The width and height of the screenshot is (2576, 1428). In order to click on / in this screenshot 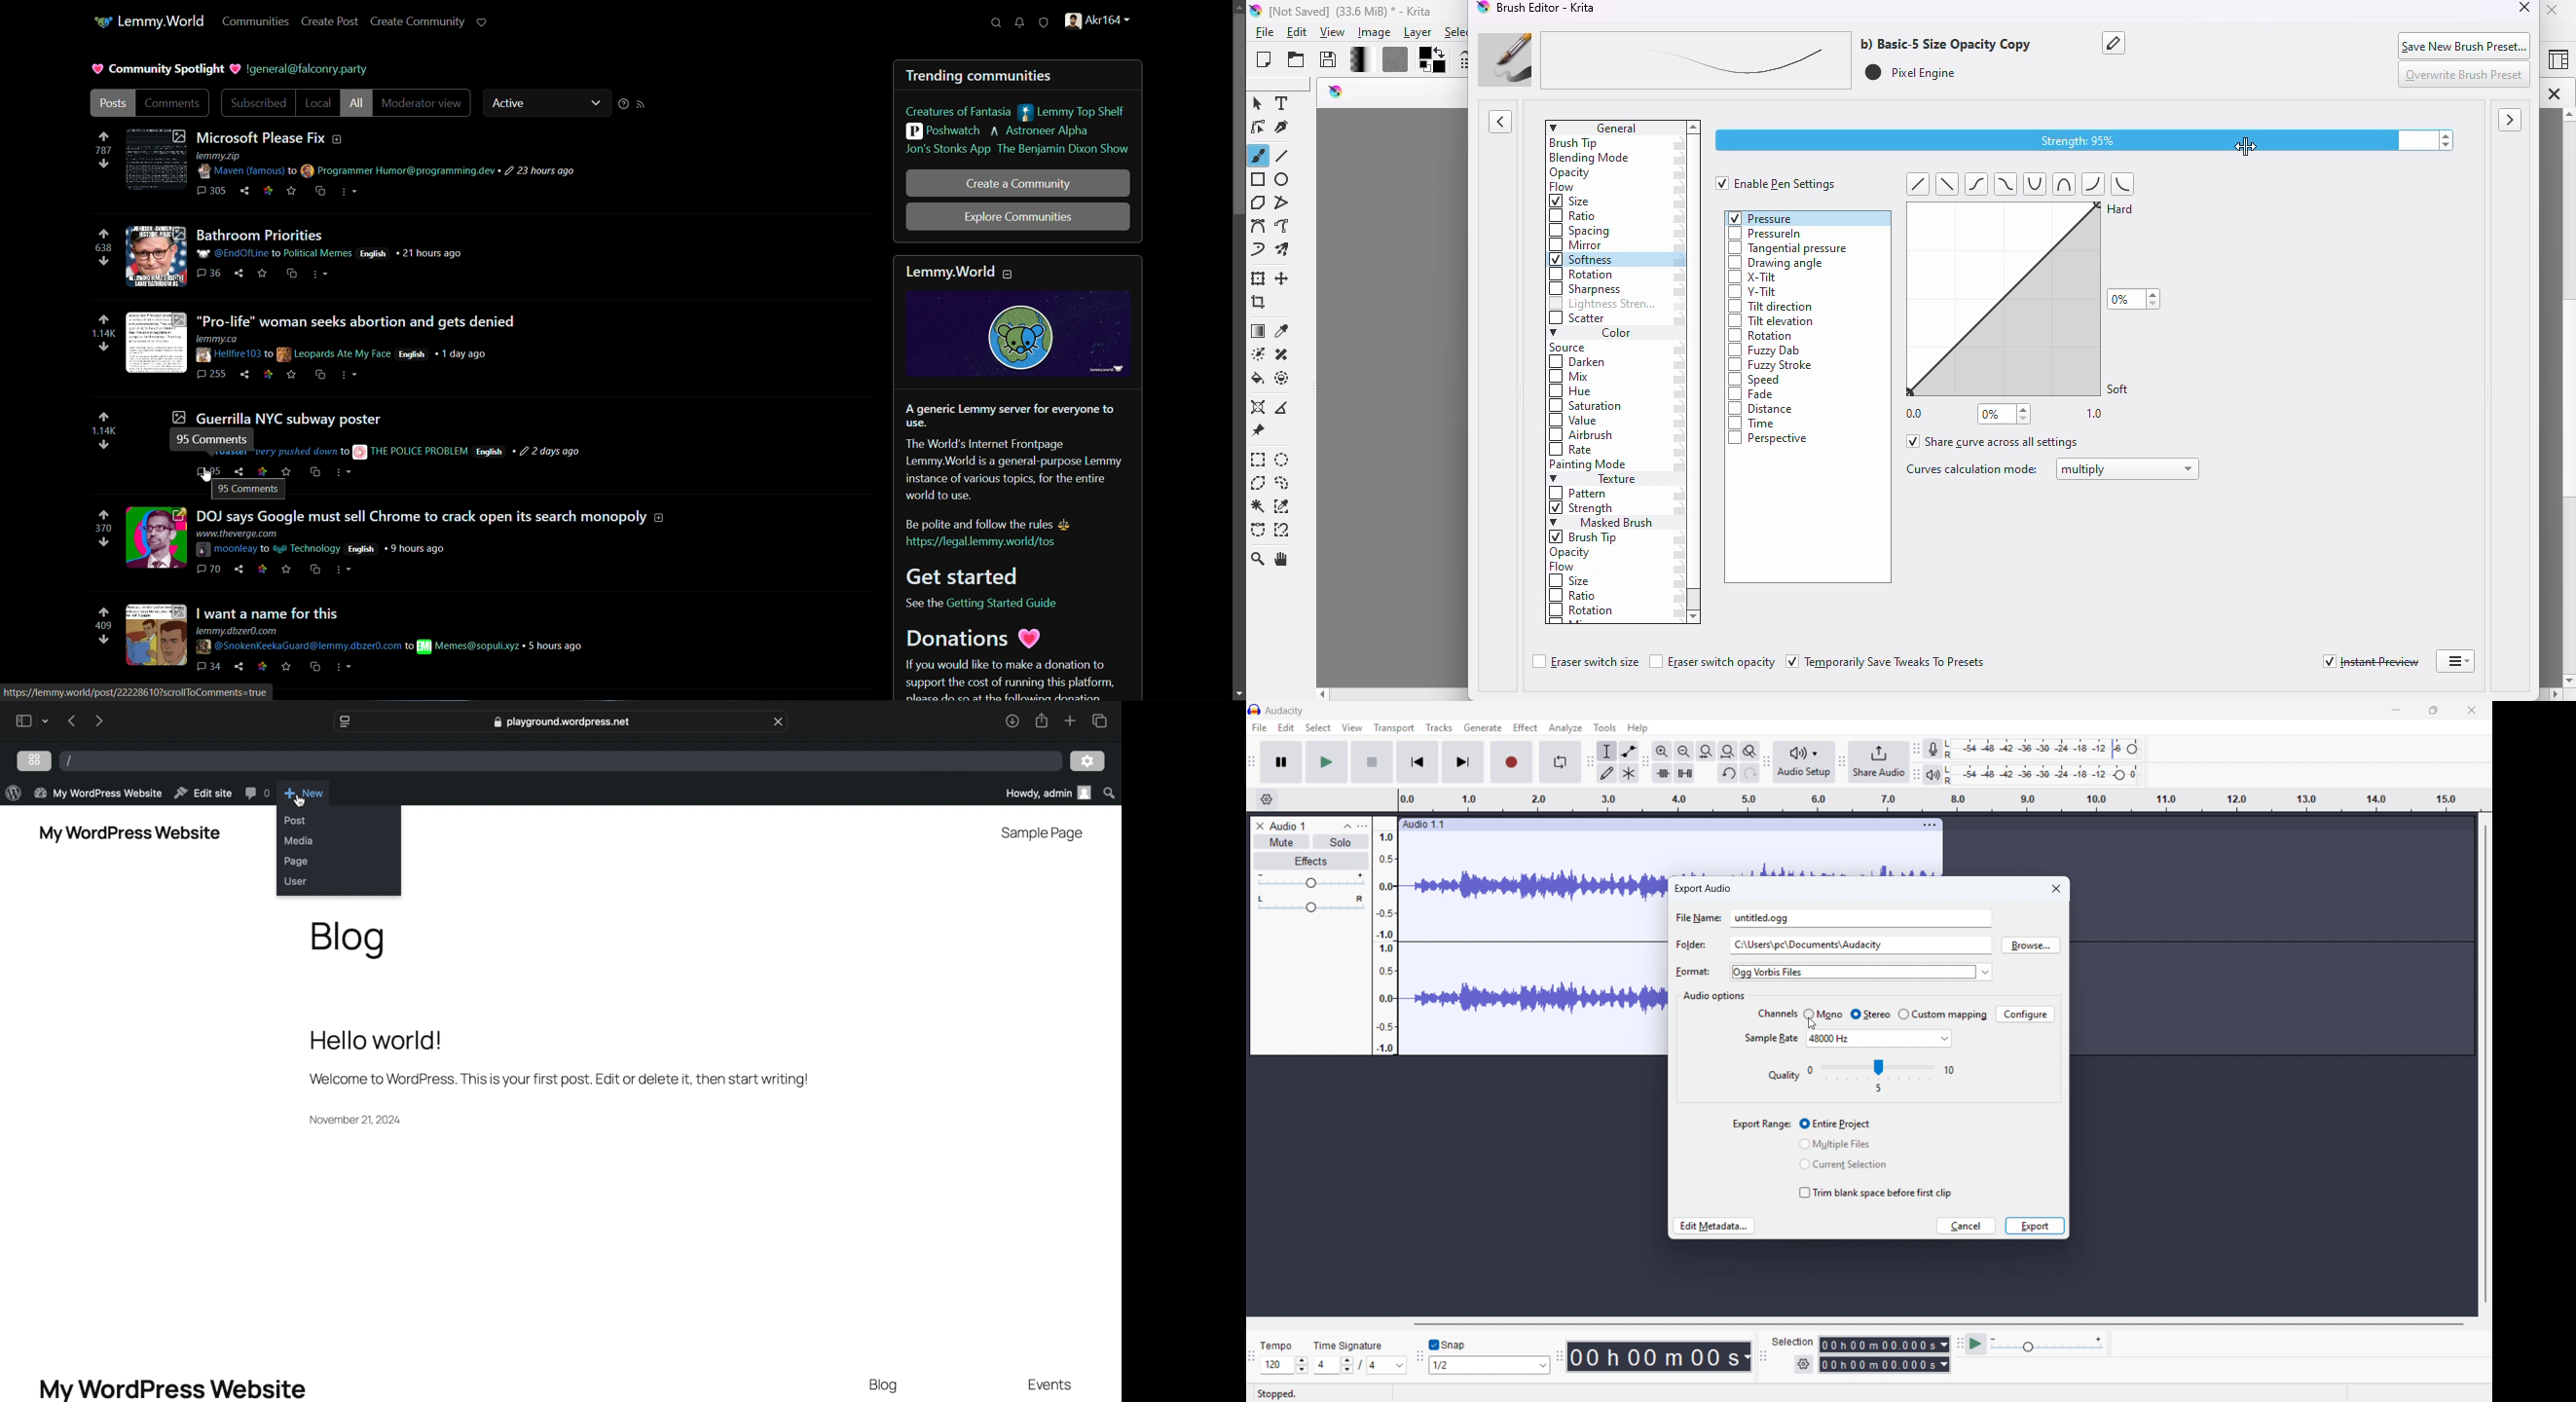, I will do `click(69, 761)`.